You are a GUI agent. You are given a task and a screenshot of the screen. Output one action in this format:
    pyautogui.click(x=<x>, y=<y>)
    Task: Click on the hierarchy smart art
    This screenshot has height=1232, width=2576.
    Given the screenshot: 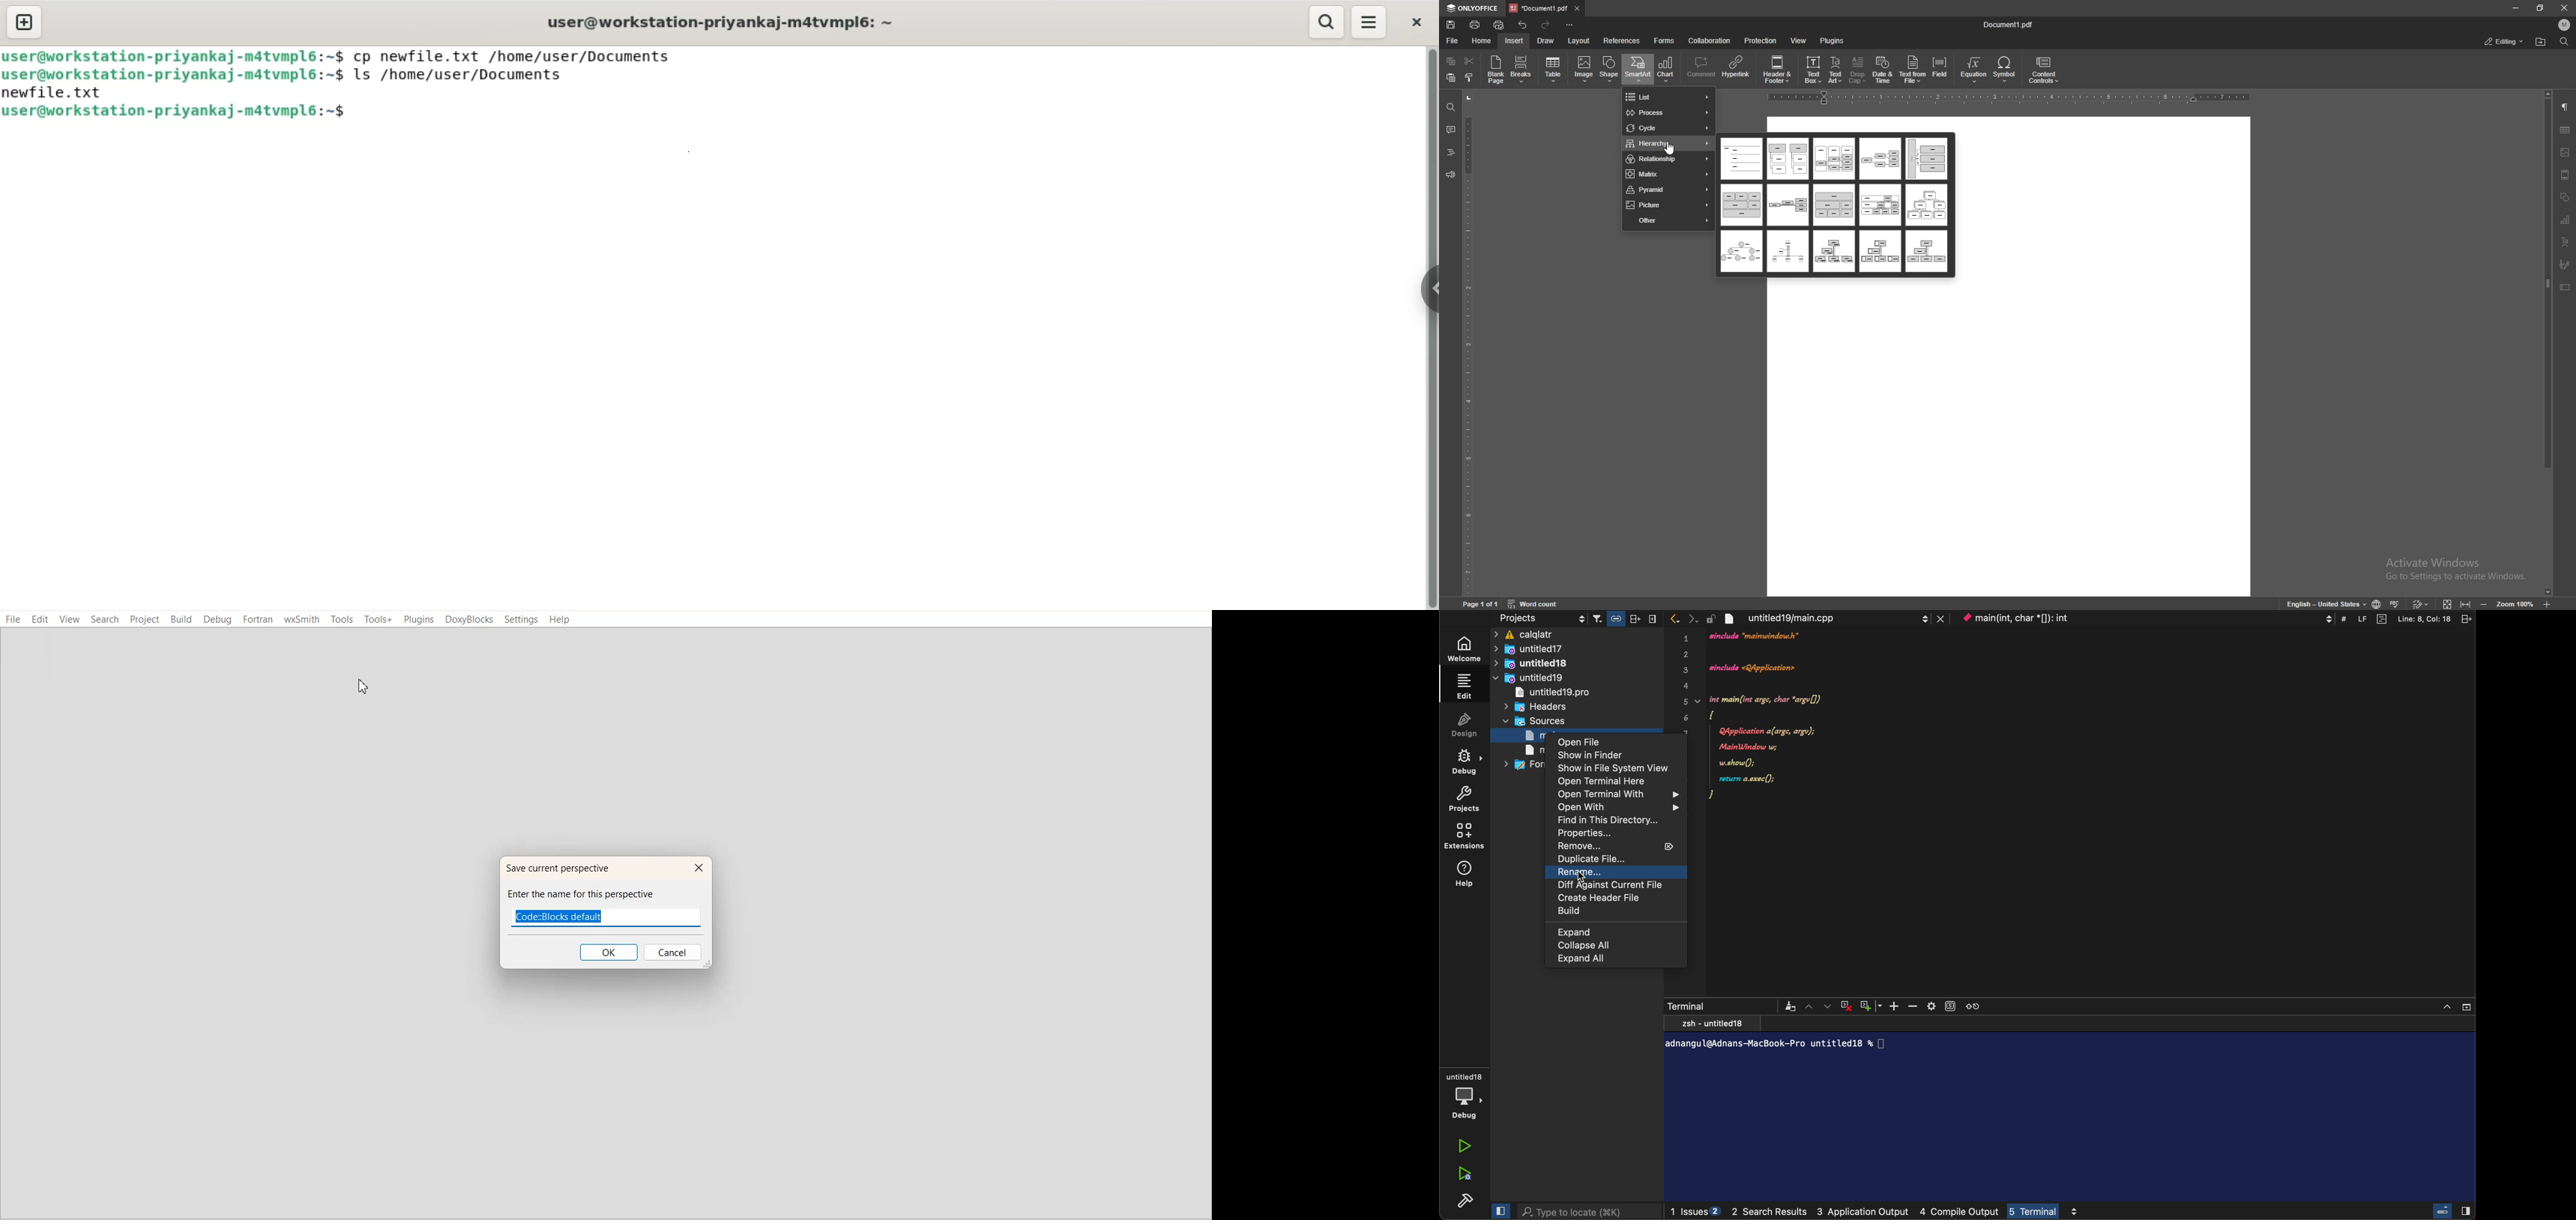 What is the action you would take?
    pyautogui.click(x=1788, y=206)
    